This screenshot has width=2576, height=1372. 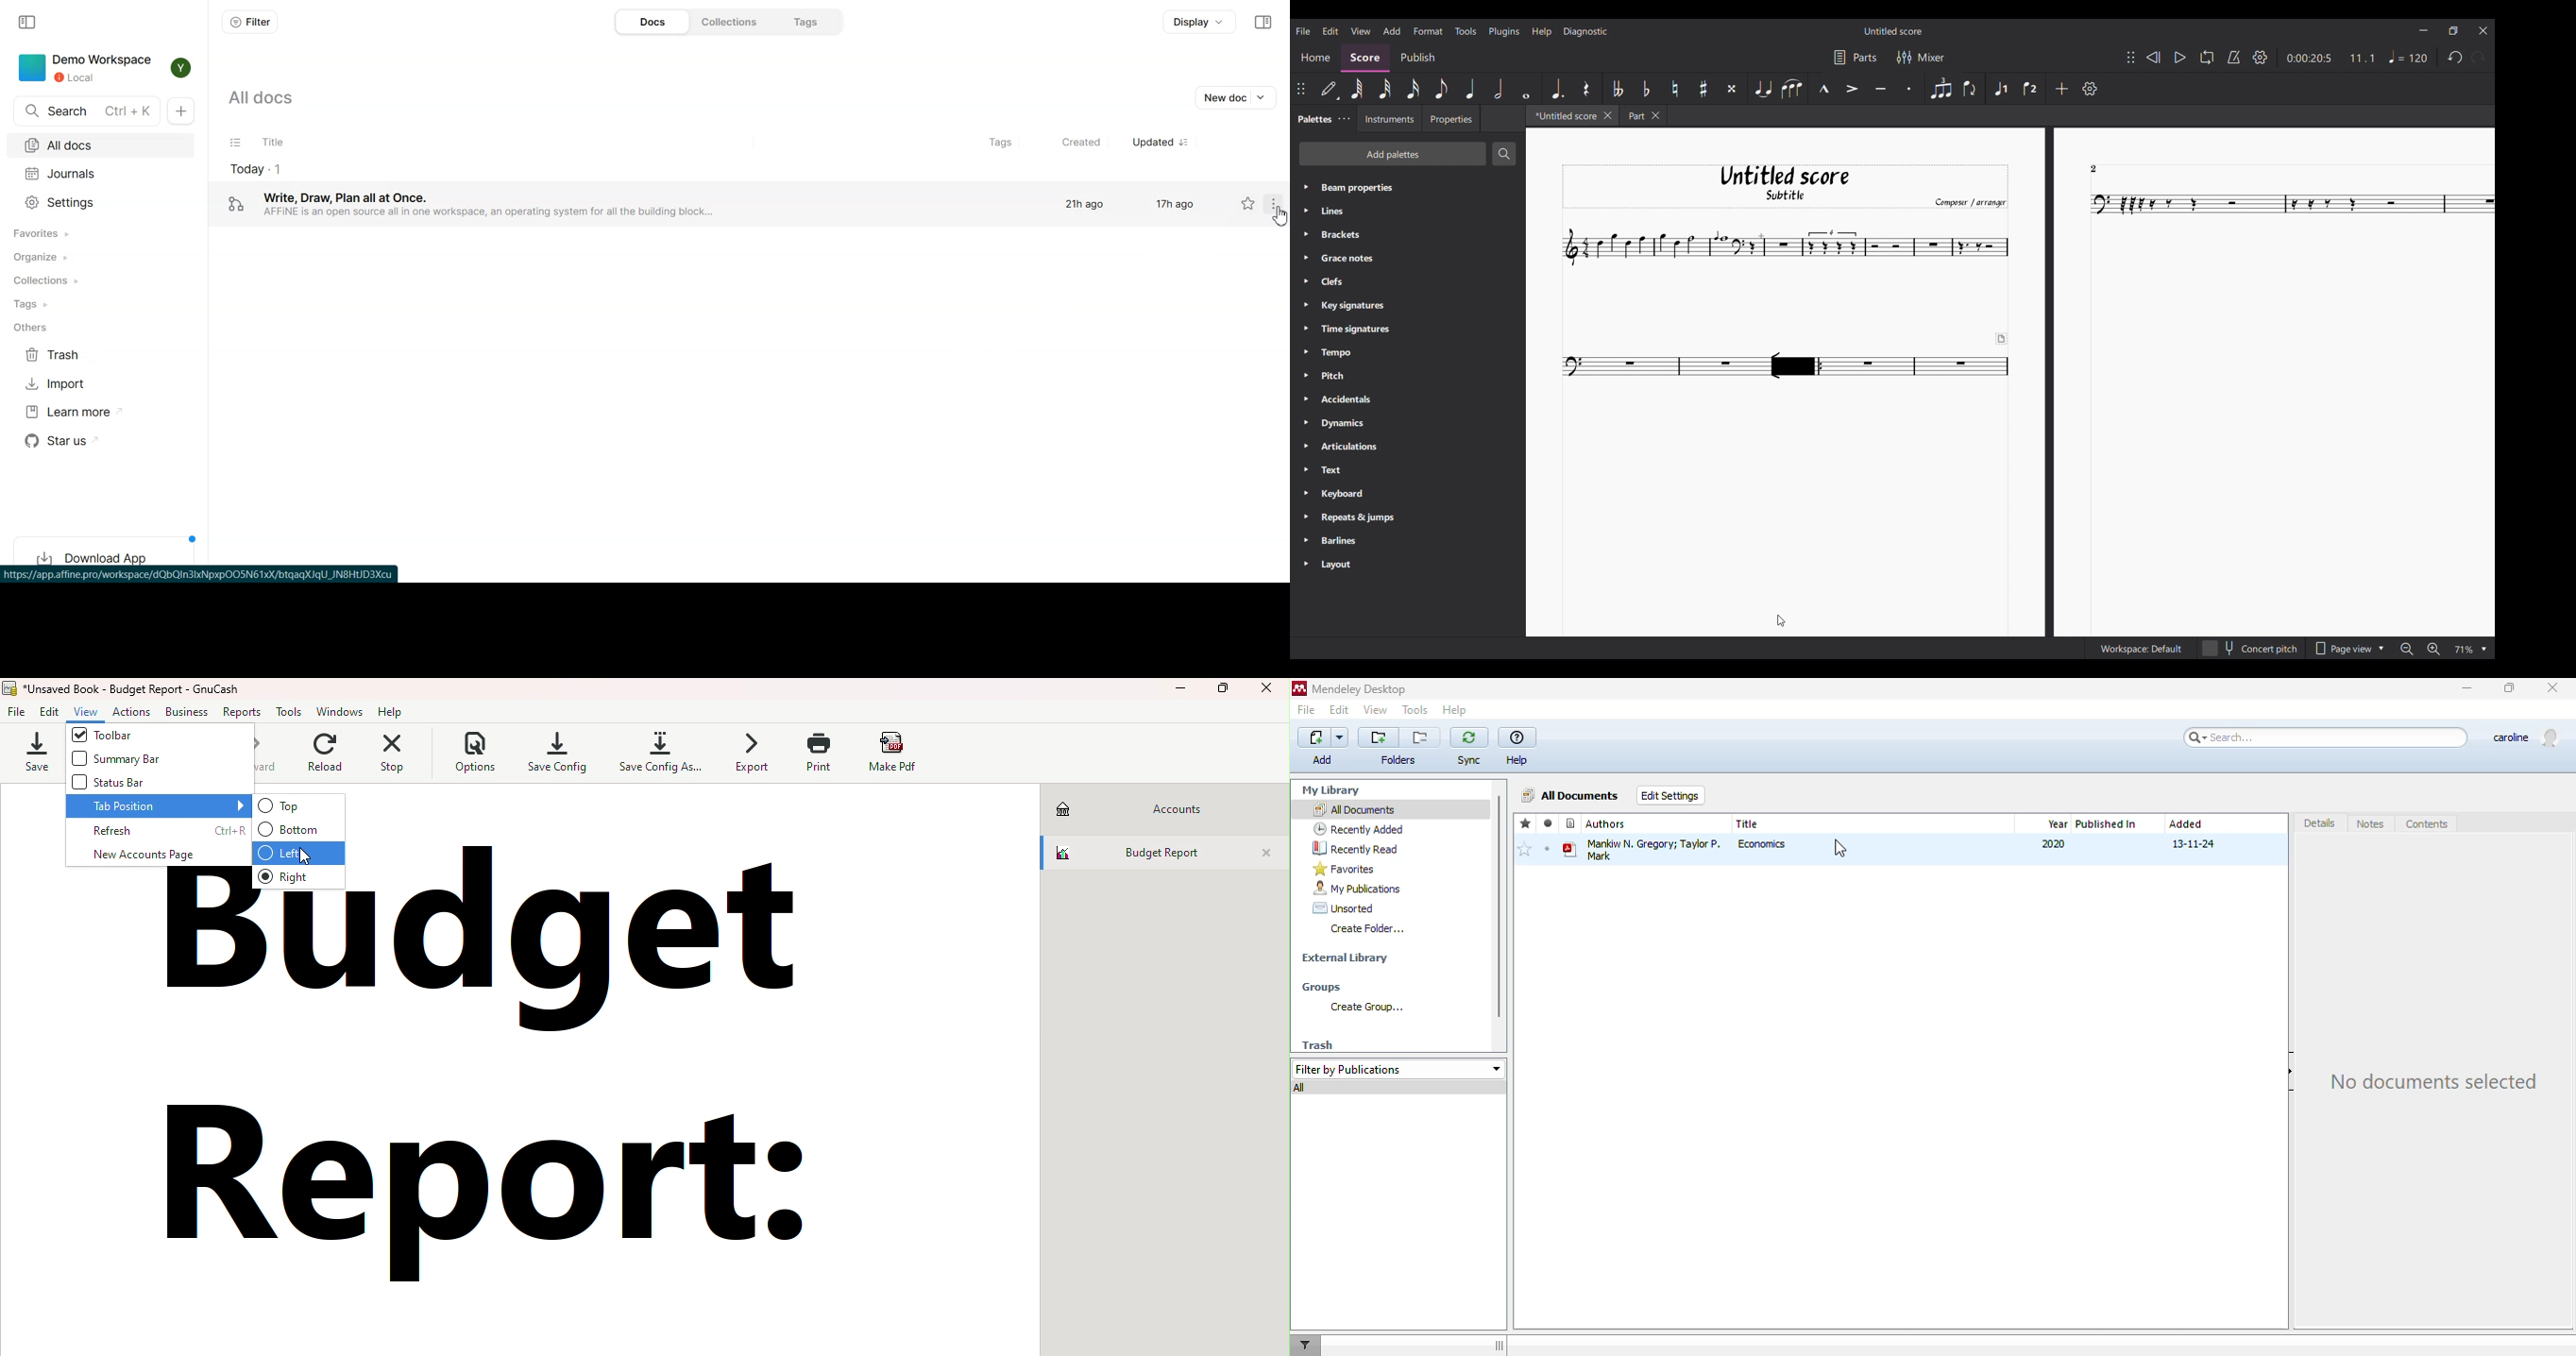 I want to click on view, so click(x=1375, y=710).